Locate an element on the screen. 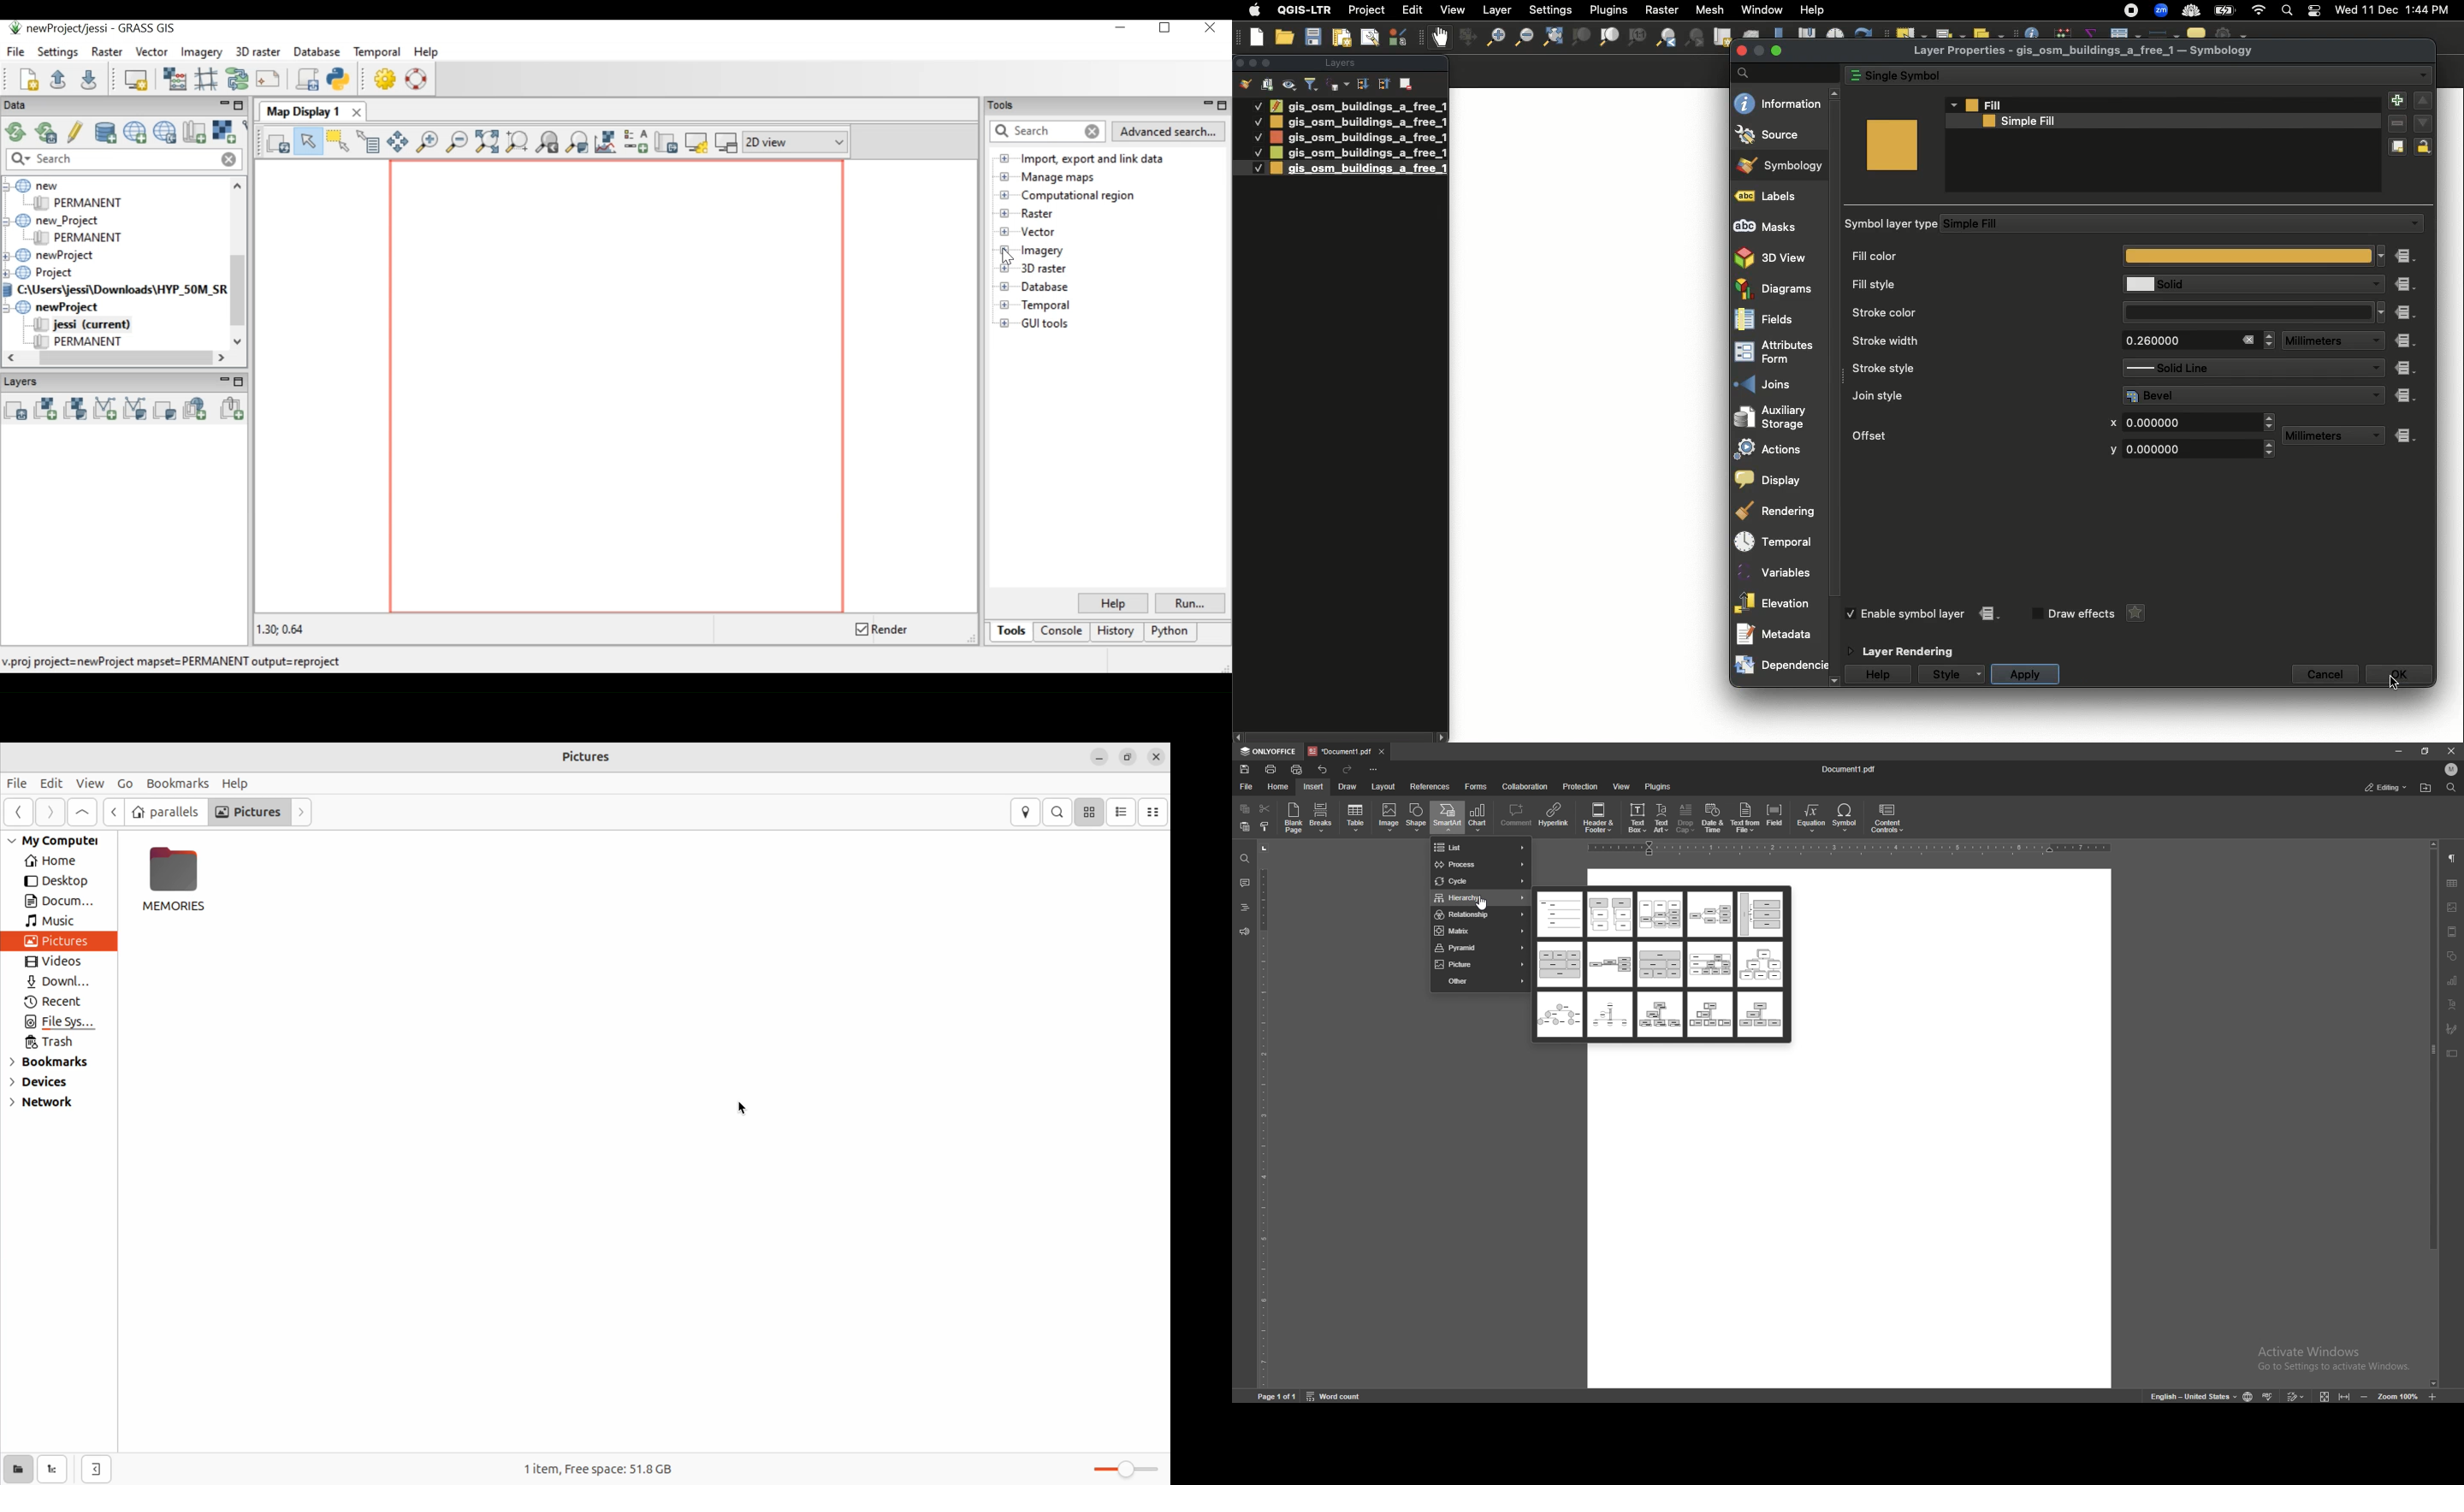 The image size is (2464, 1512).  0.000000 is located at coordinates (2189, 421).